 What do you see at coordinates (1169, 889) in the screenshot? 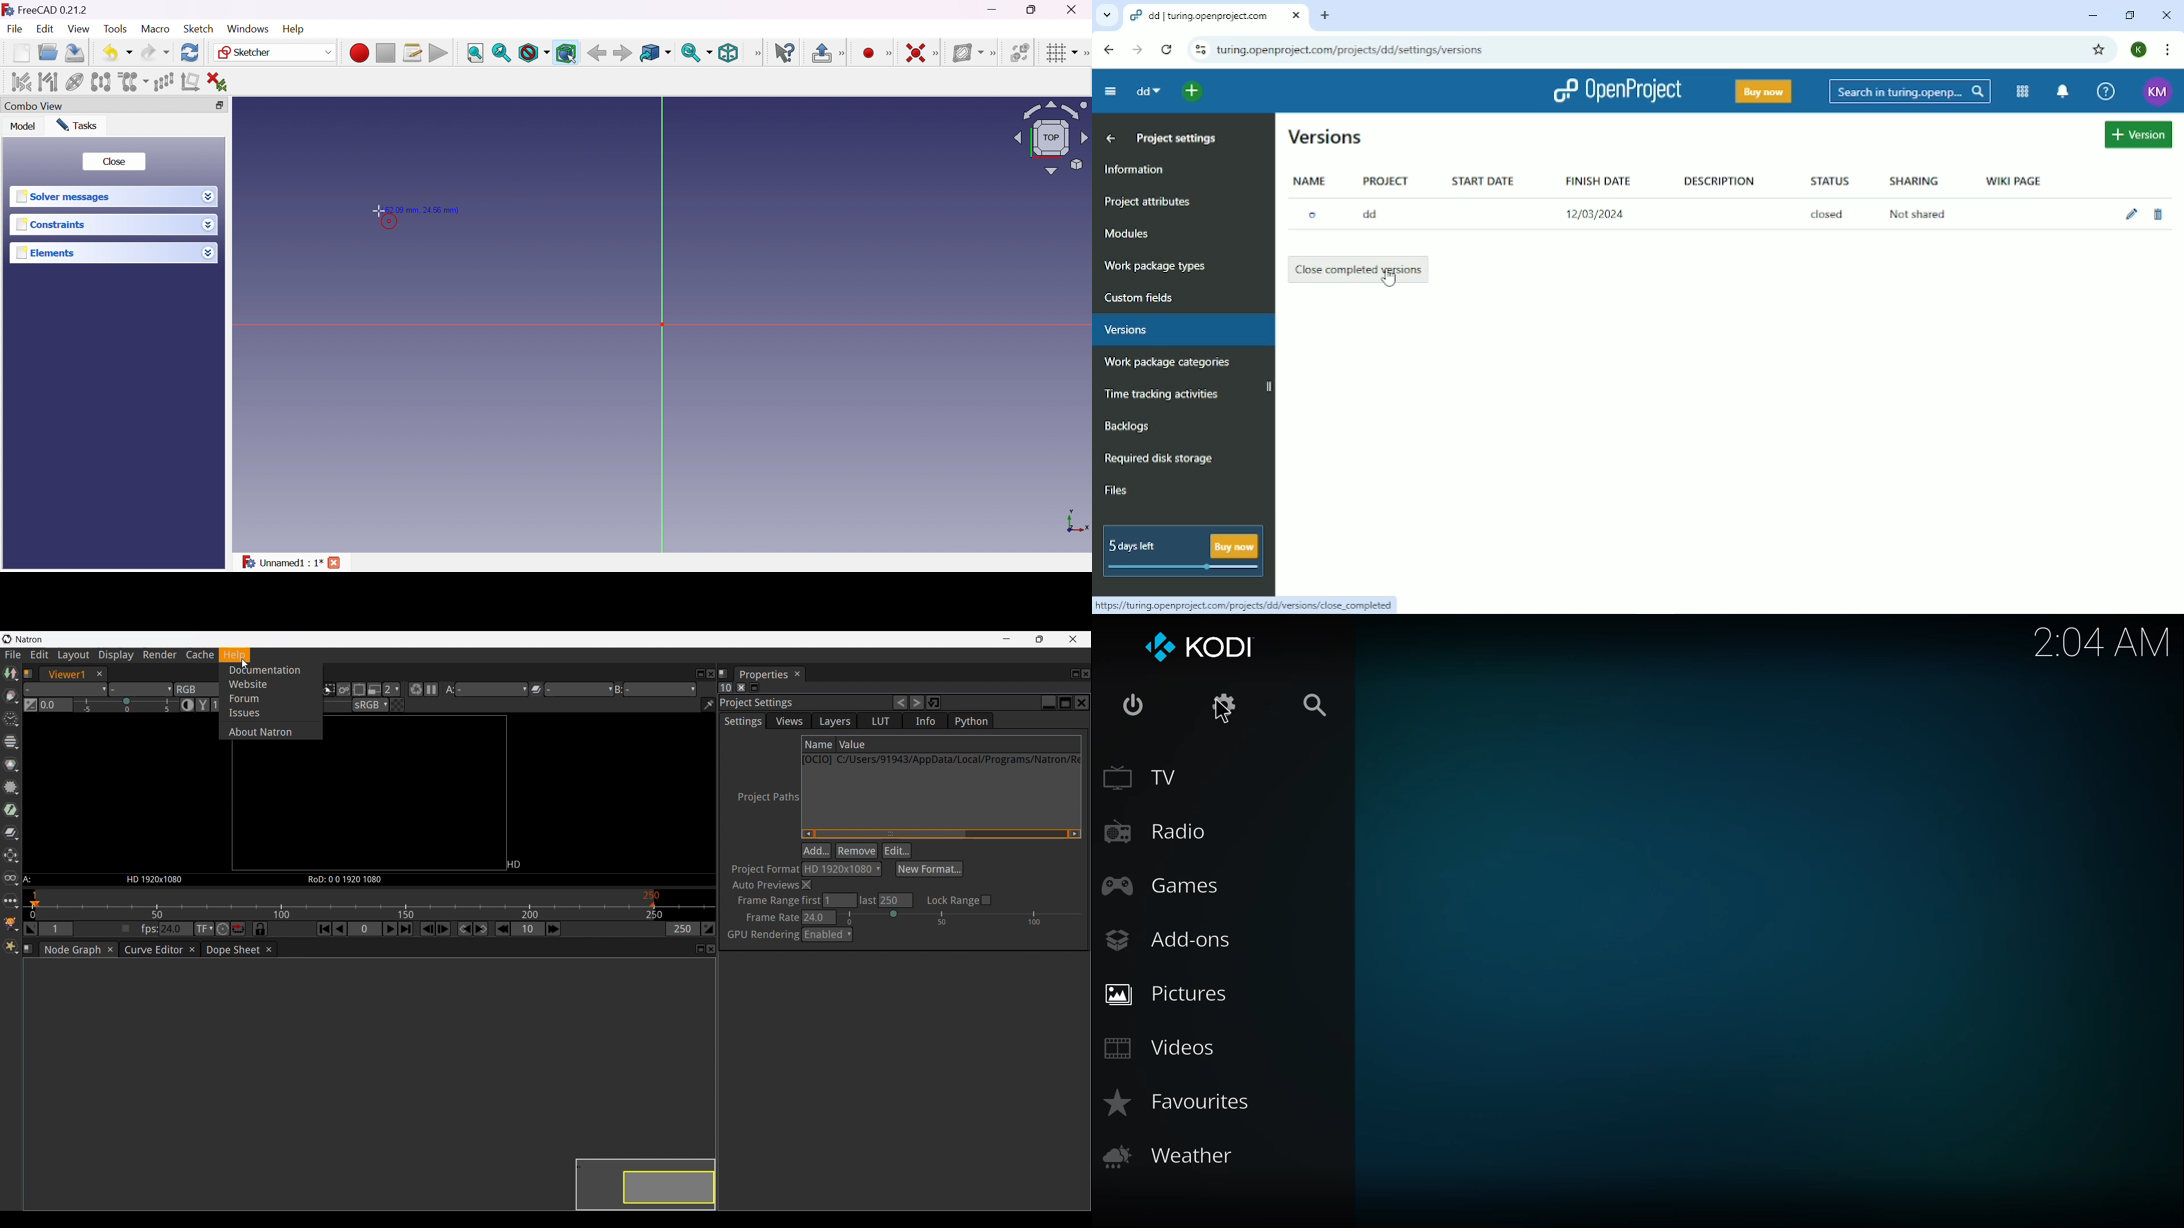
I see `games` at bounding box center [1169, 889].